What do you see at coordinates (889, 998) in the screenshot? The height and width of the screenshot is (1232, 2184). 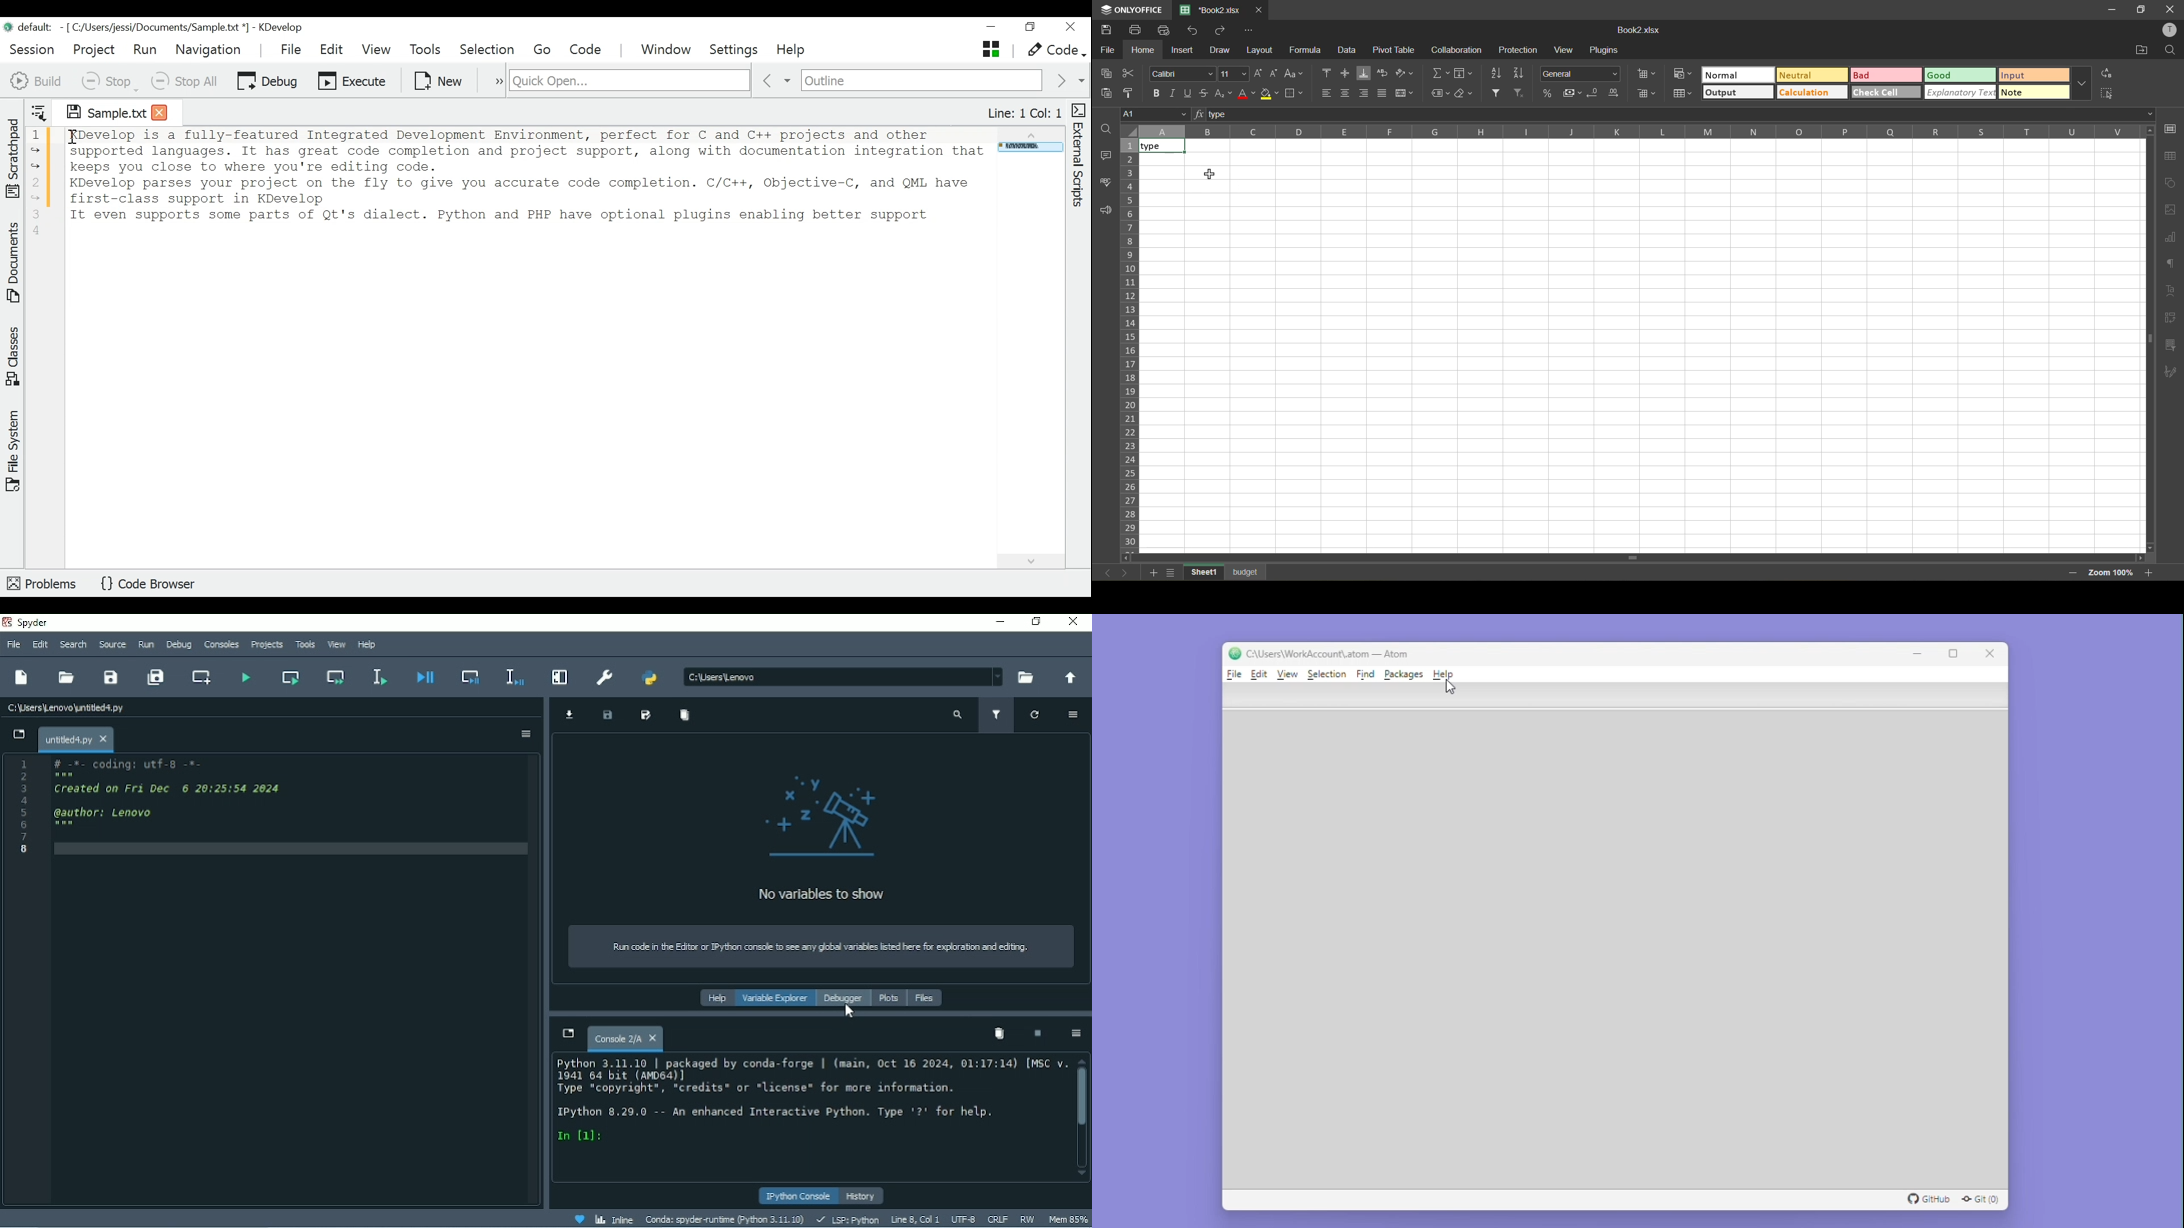 I see `Plots` at bounding box center [889, 998].